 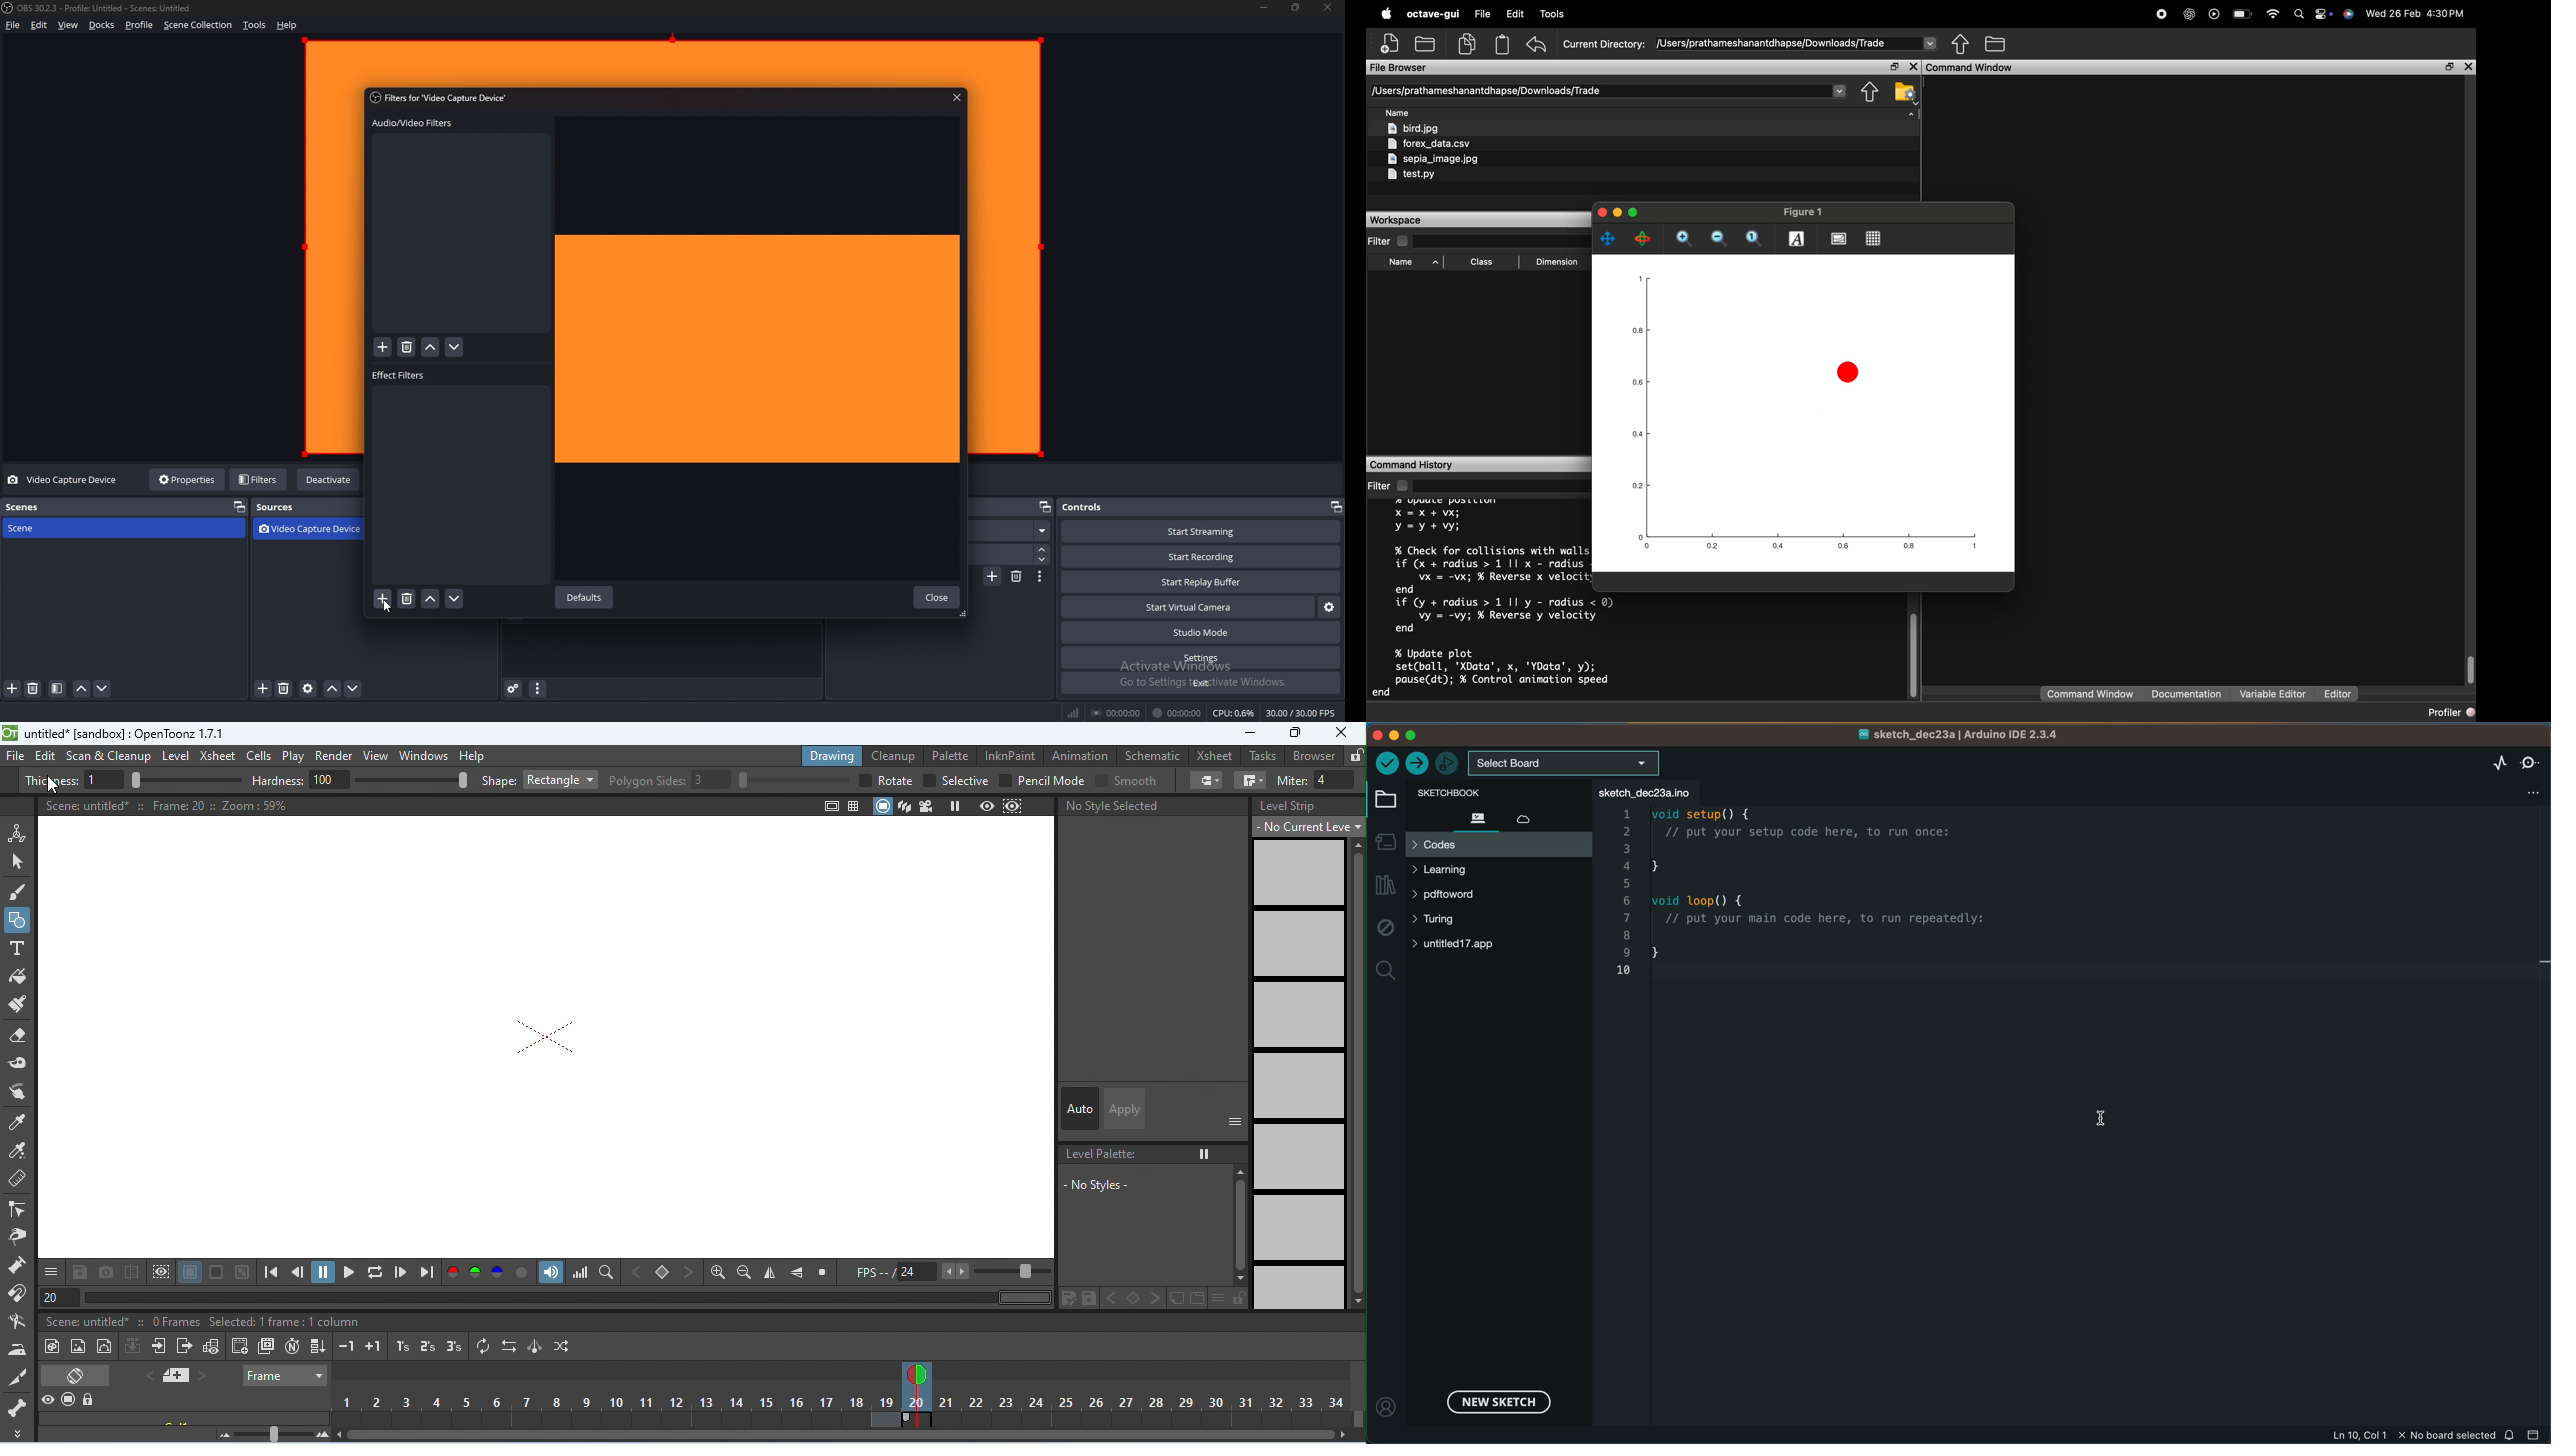 I want to click on duplicate drawing, so click(x=268, y=1348).